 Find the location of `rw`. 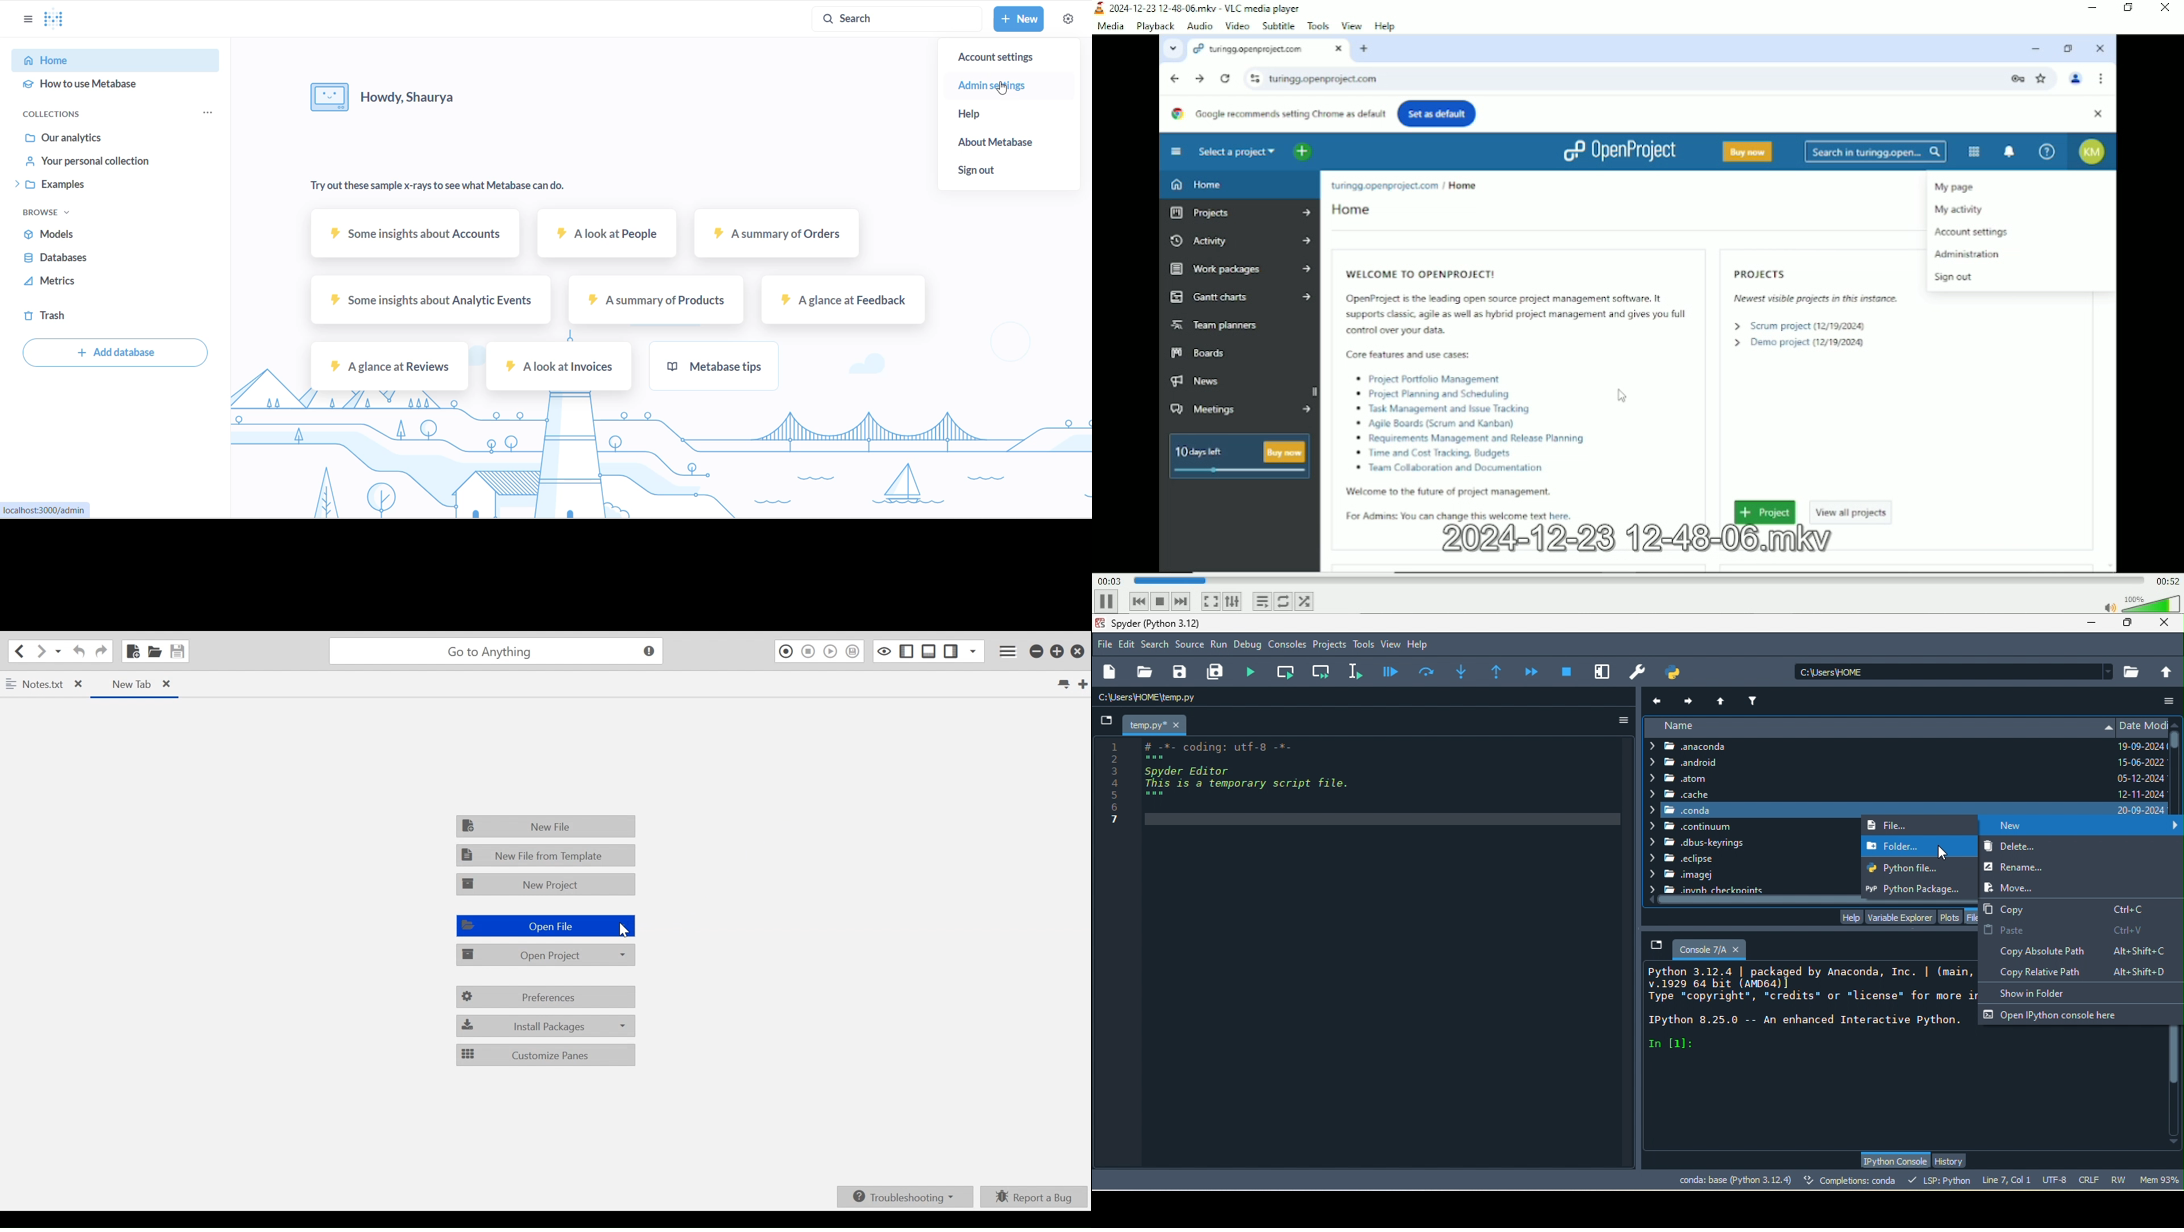

rw is located at coordinates (2120, 1180).